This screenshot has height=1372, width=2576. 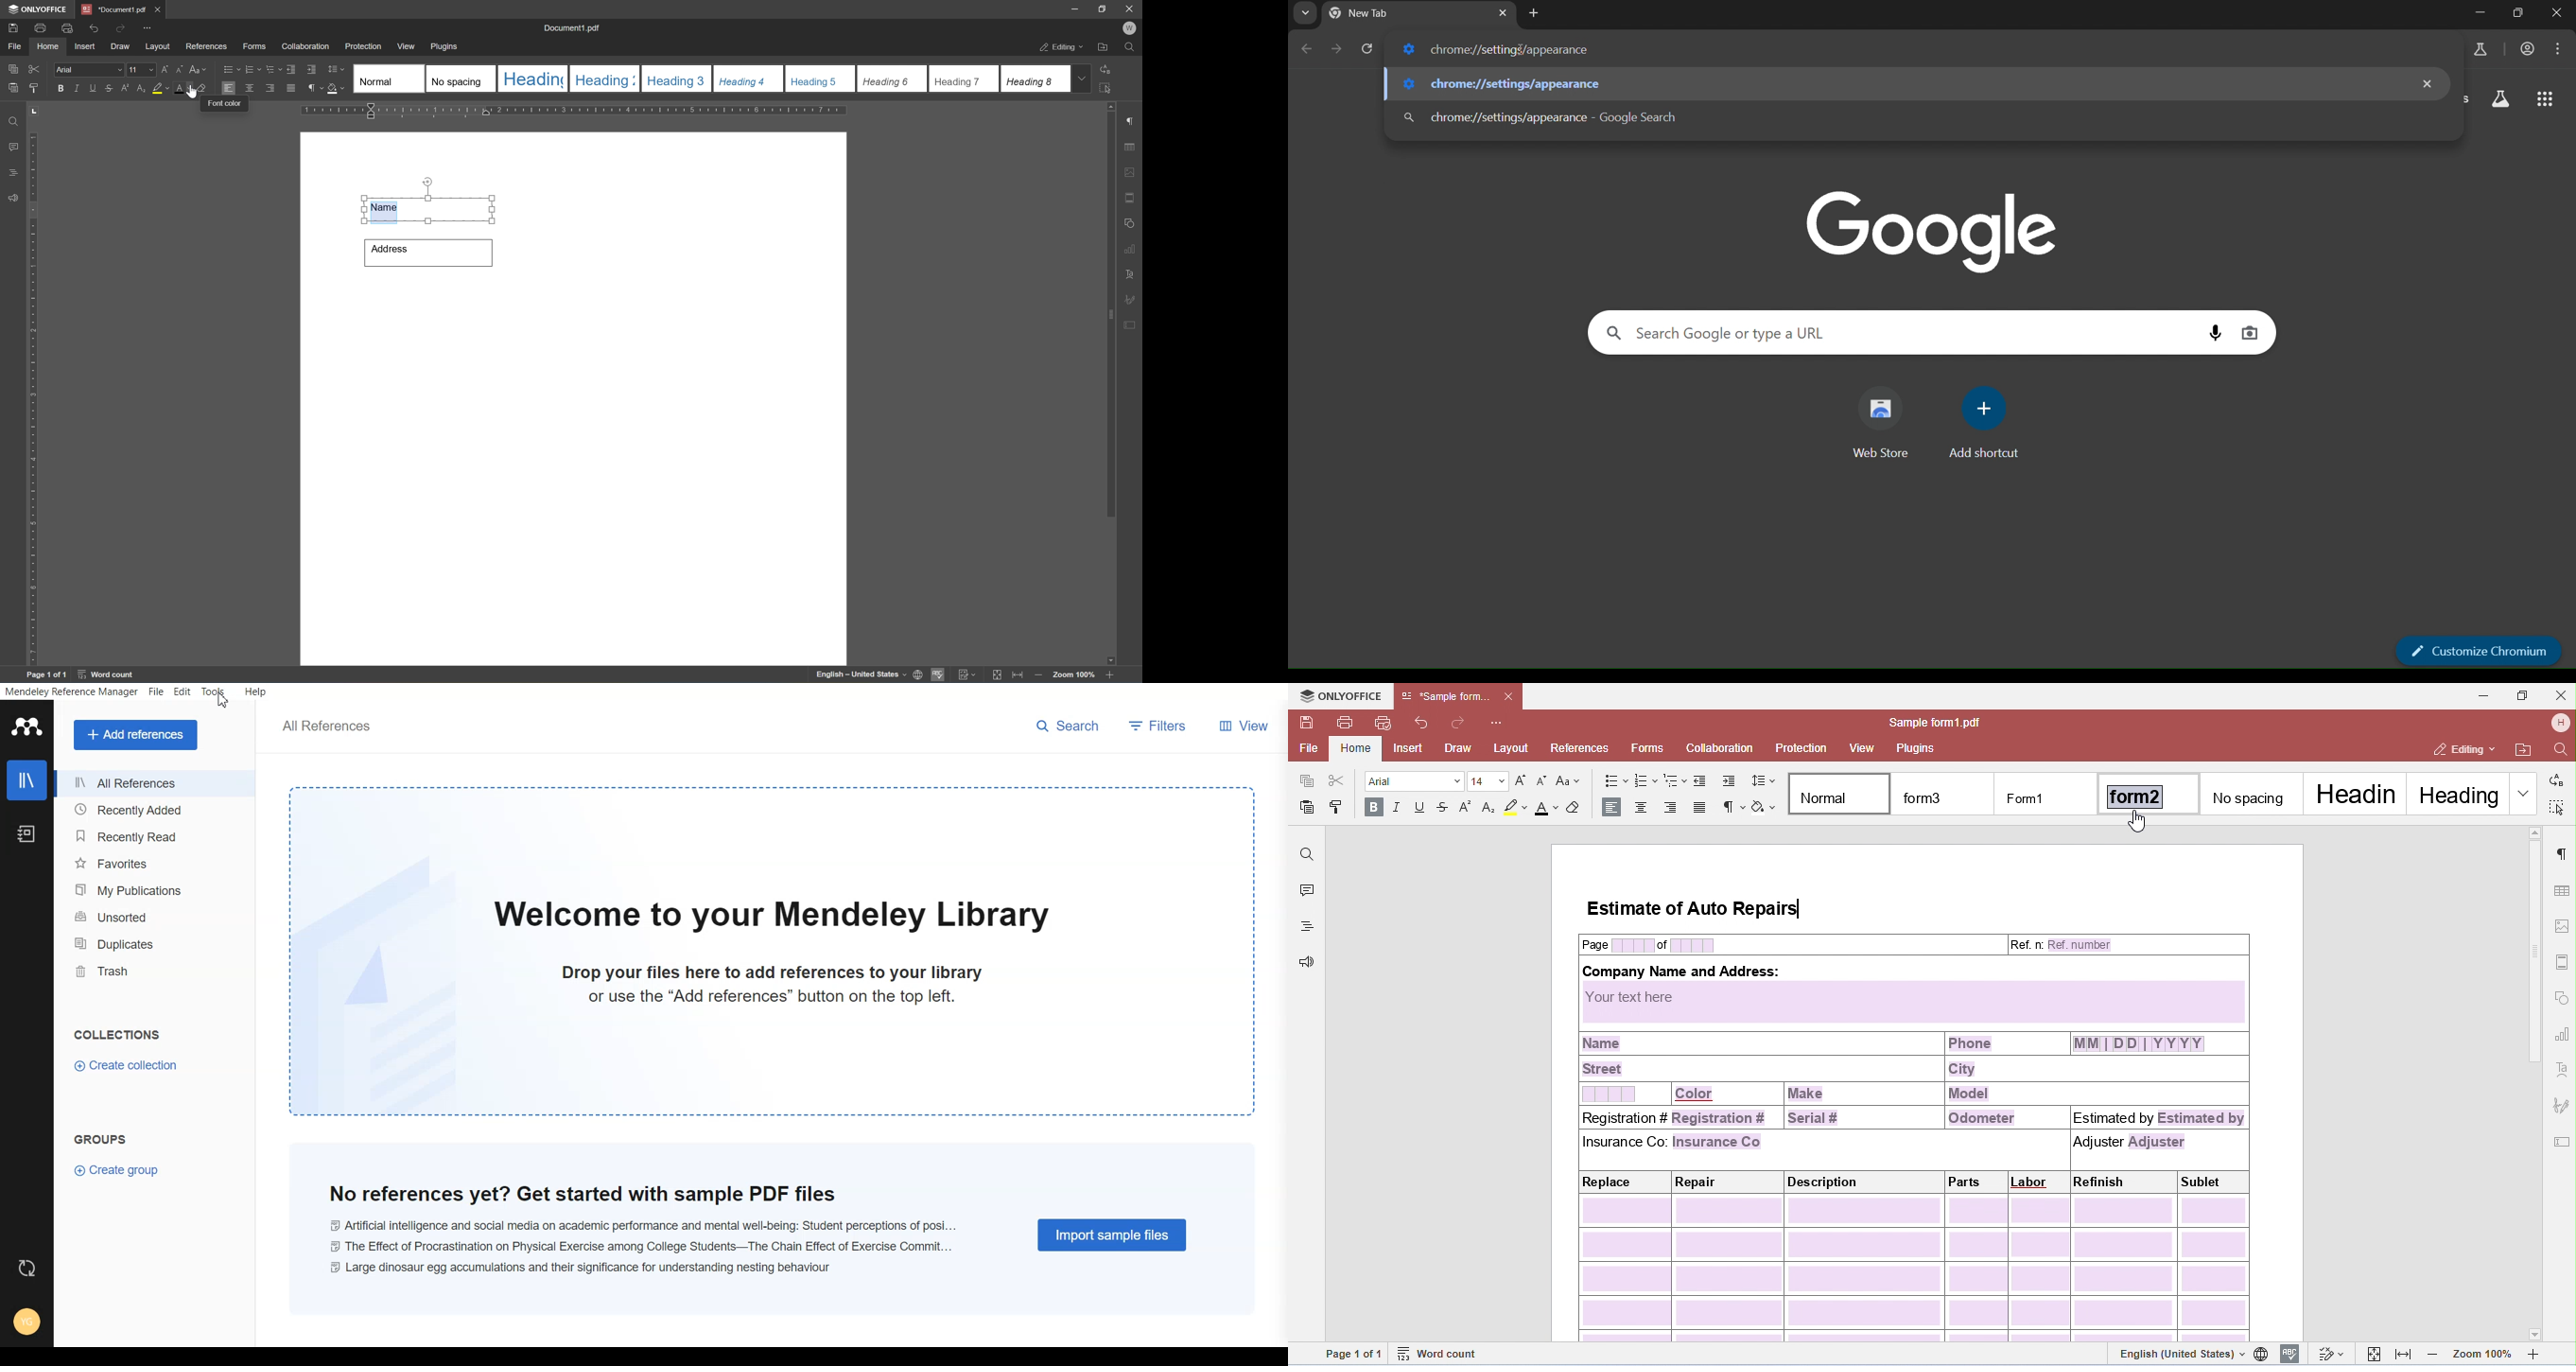 I want to click on file, so click(x=17, y=46).